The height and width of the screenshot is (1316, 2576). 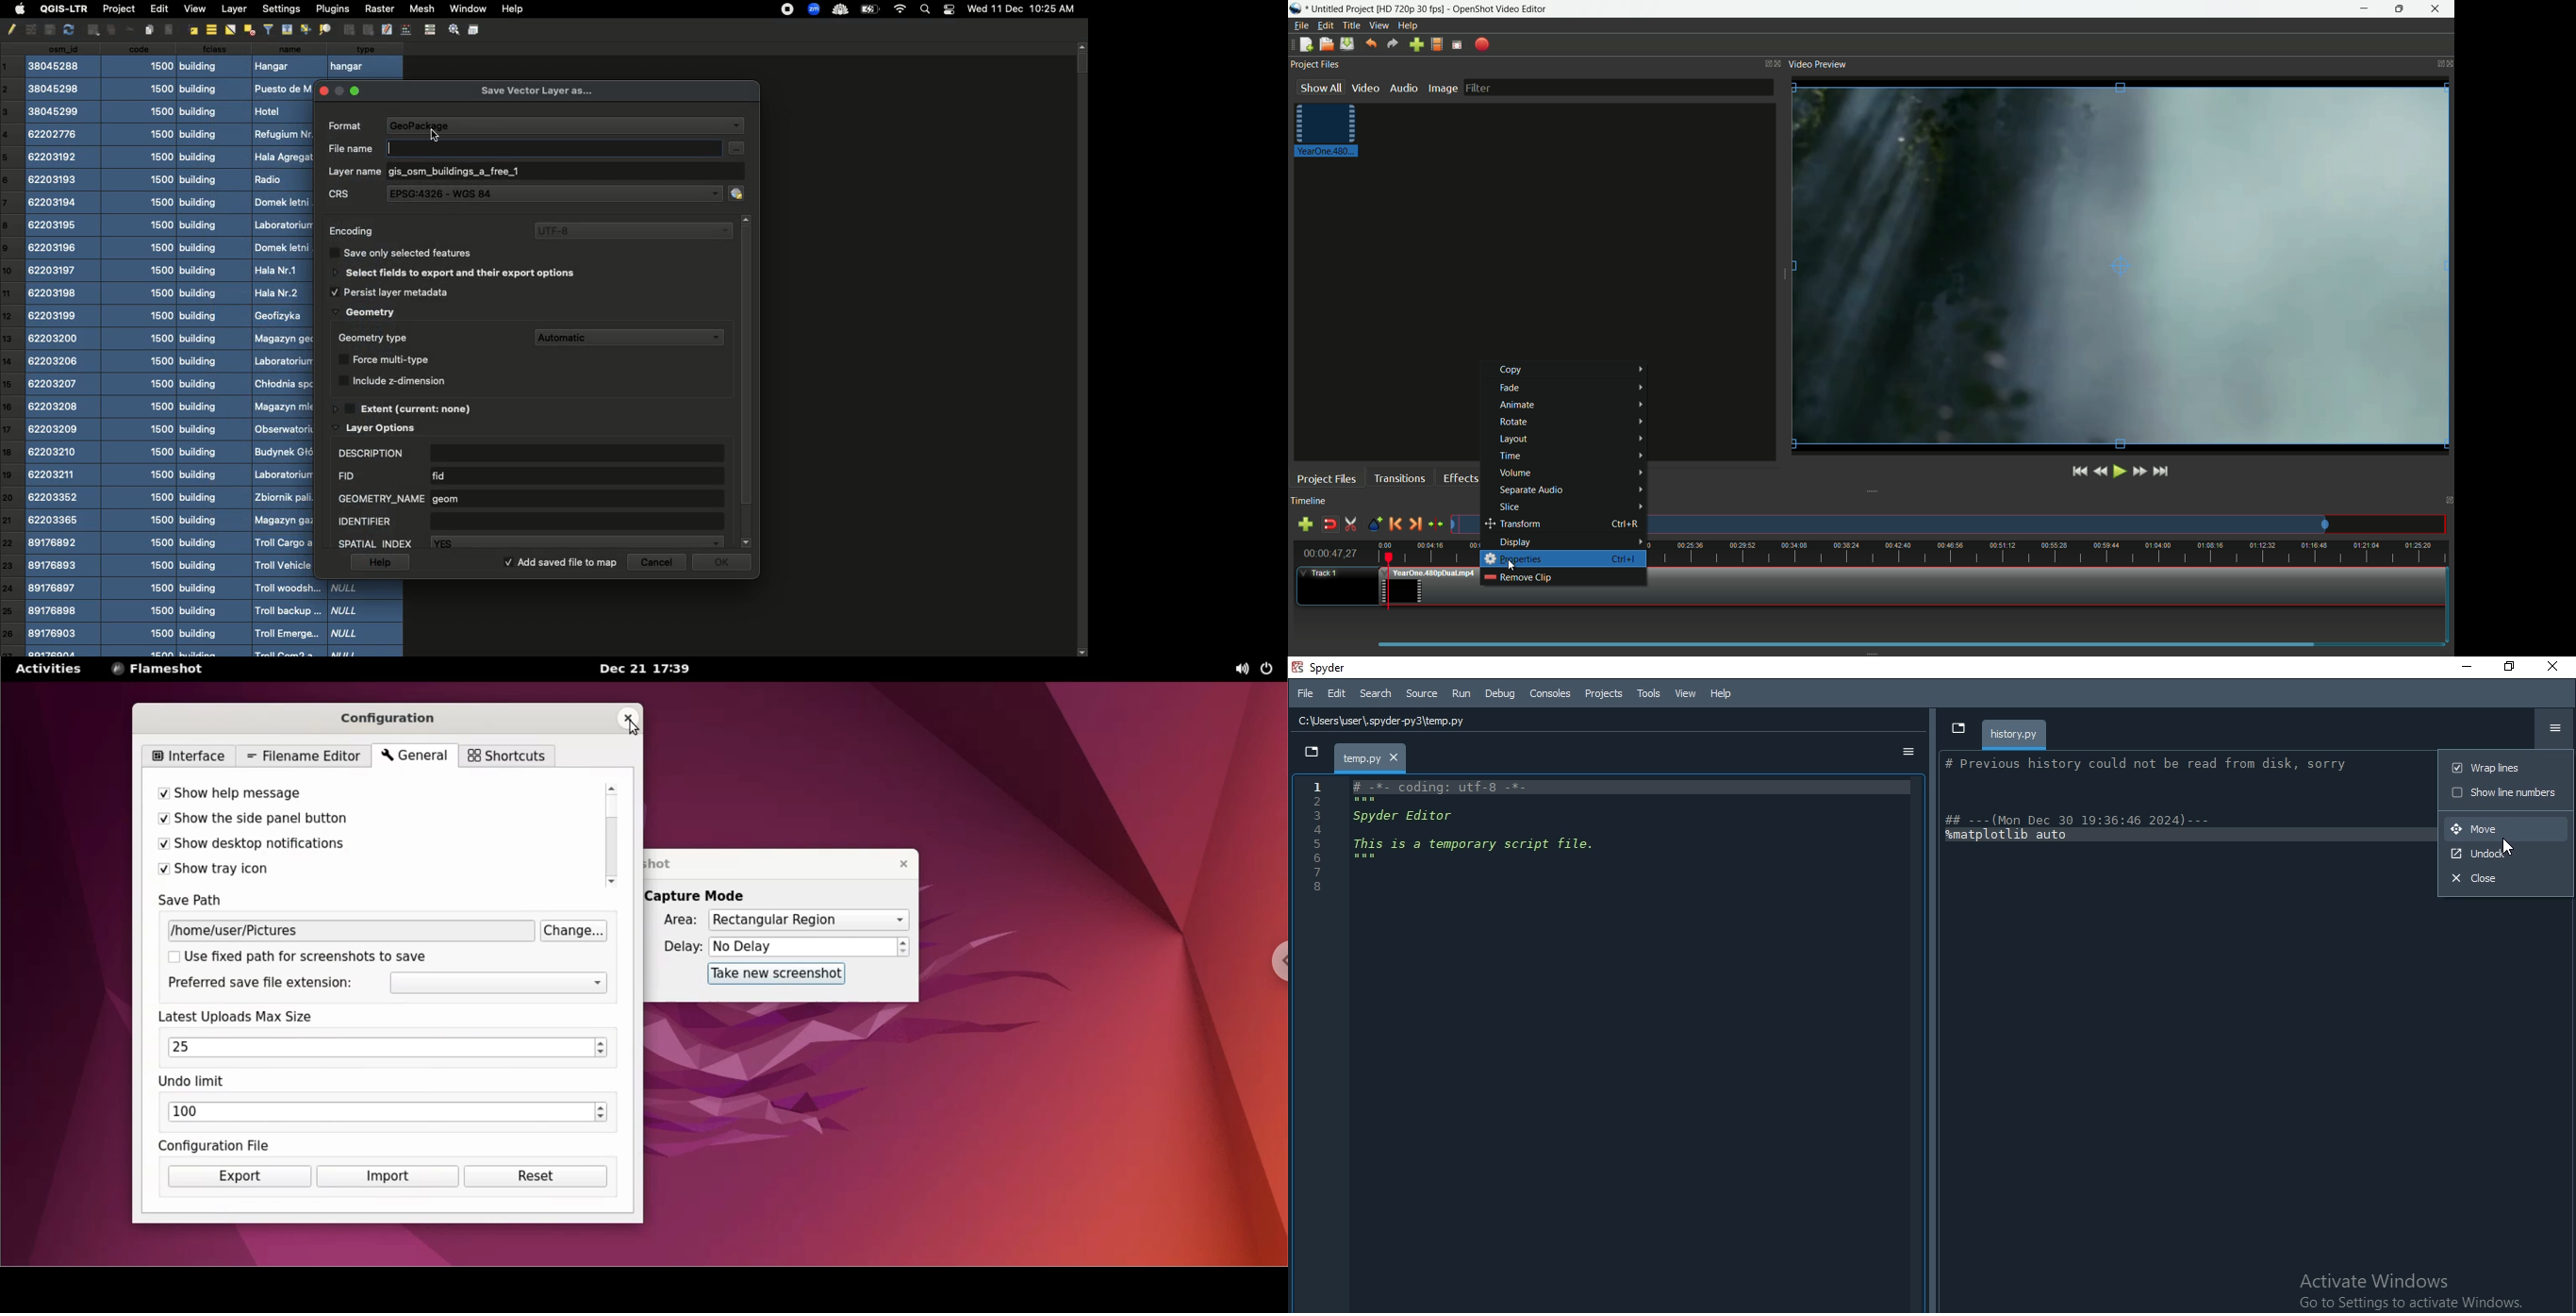 What do you see at coordinates (1349, 525) in the screenshot?
I see `enable razor` at bounding box center [1349, 525].